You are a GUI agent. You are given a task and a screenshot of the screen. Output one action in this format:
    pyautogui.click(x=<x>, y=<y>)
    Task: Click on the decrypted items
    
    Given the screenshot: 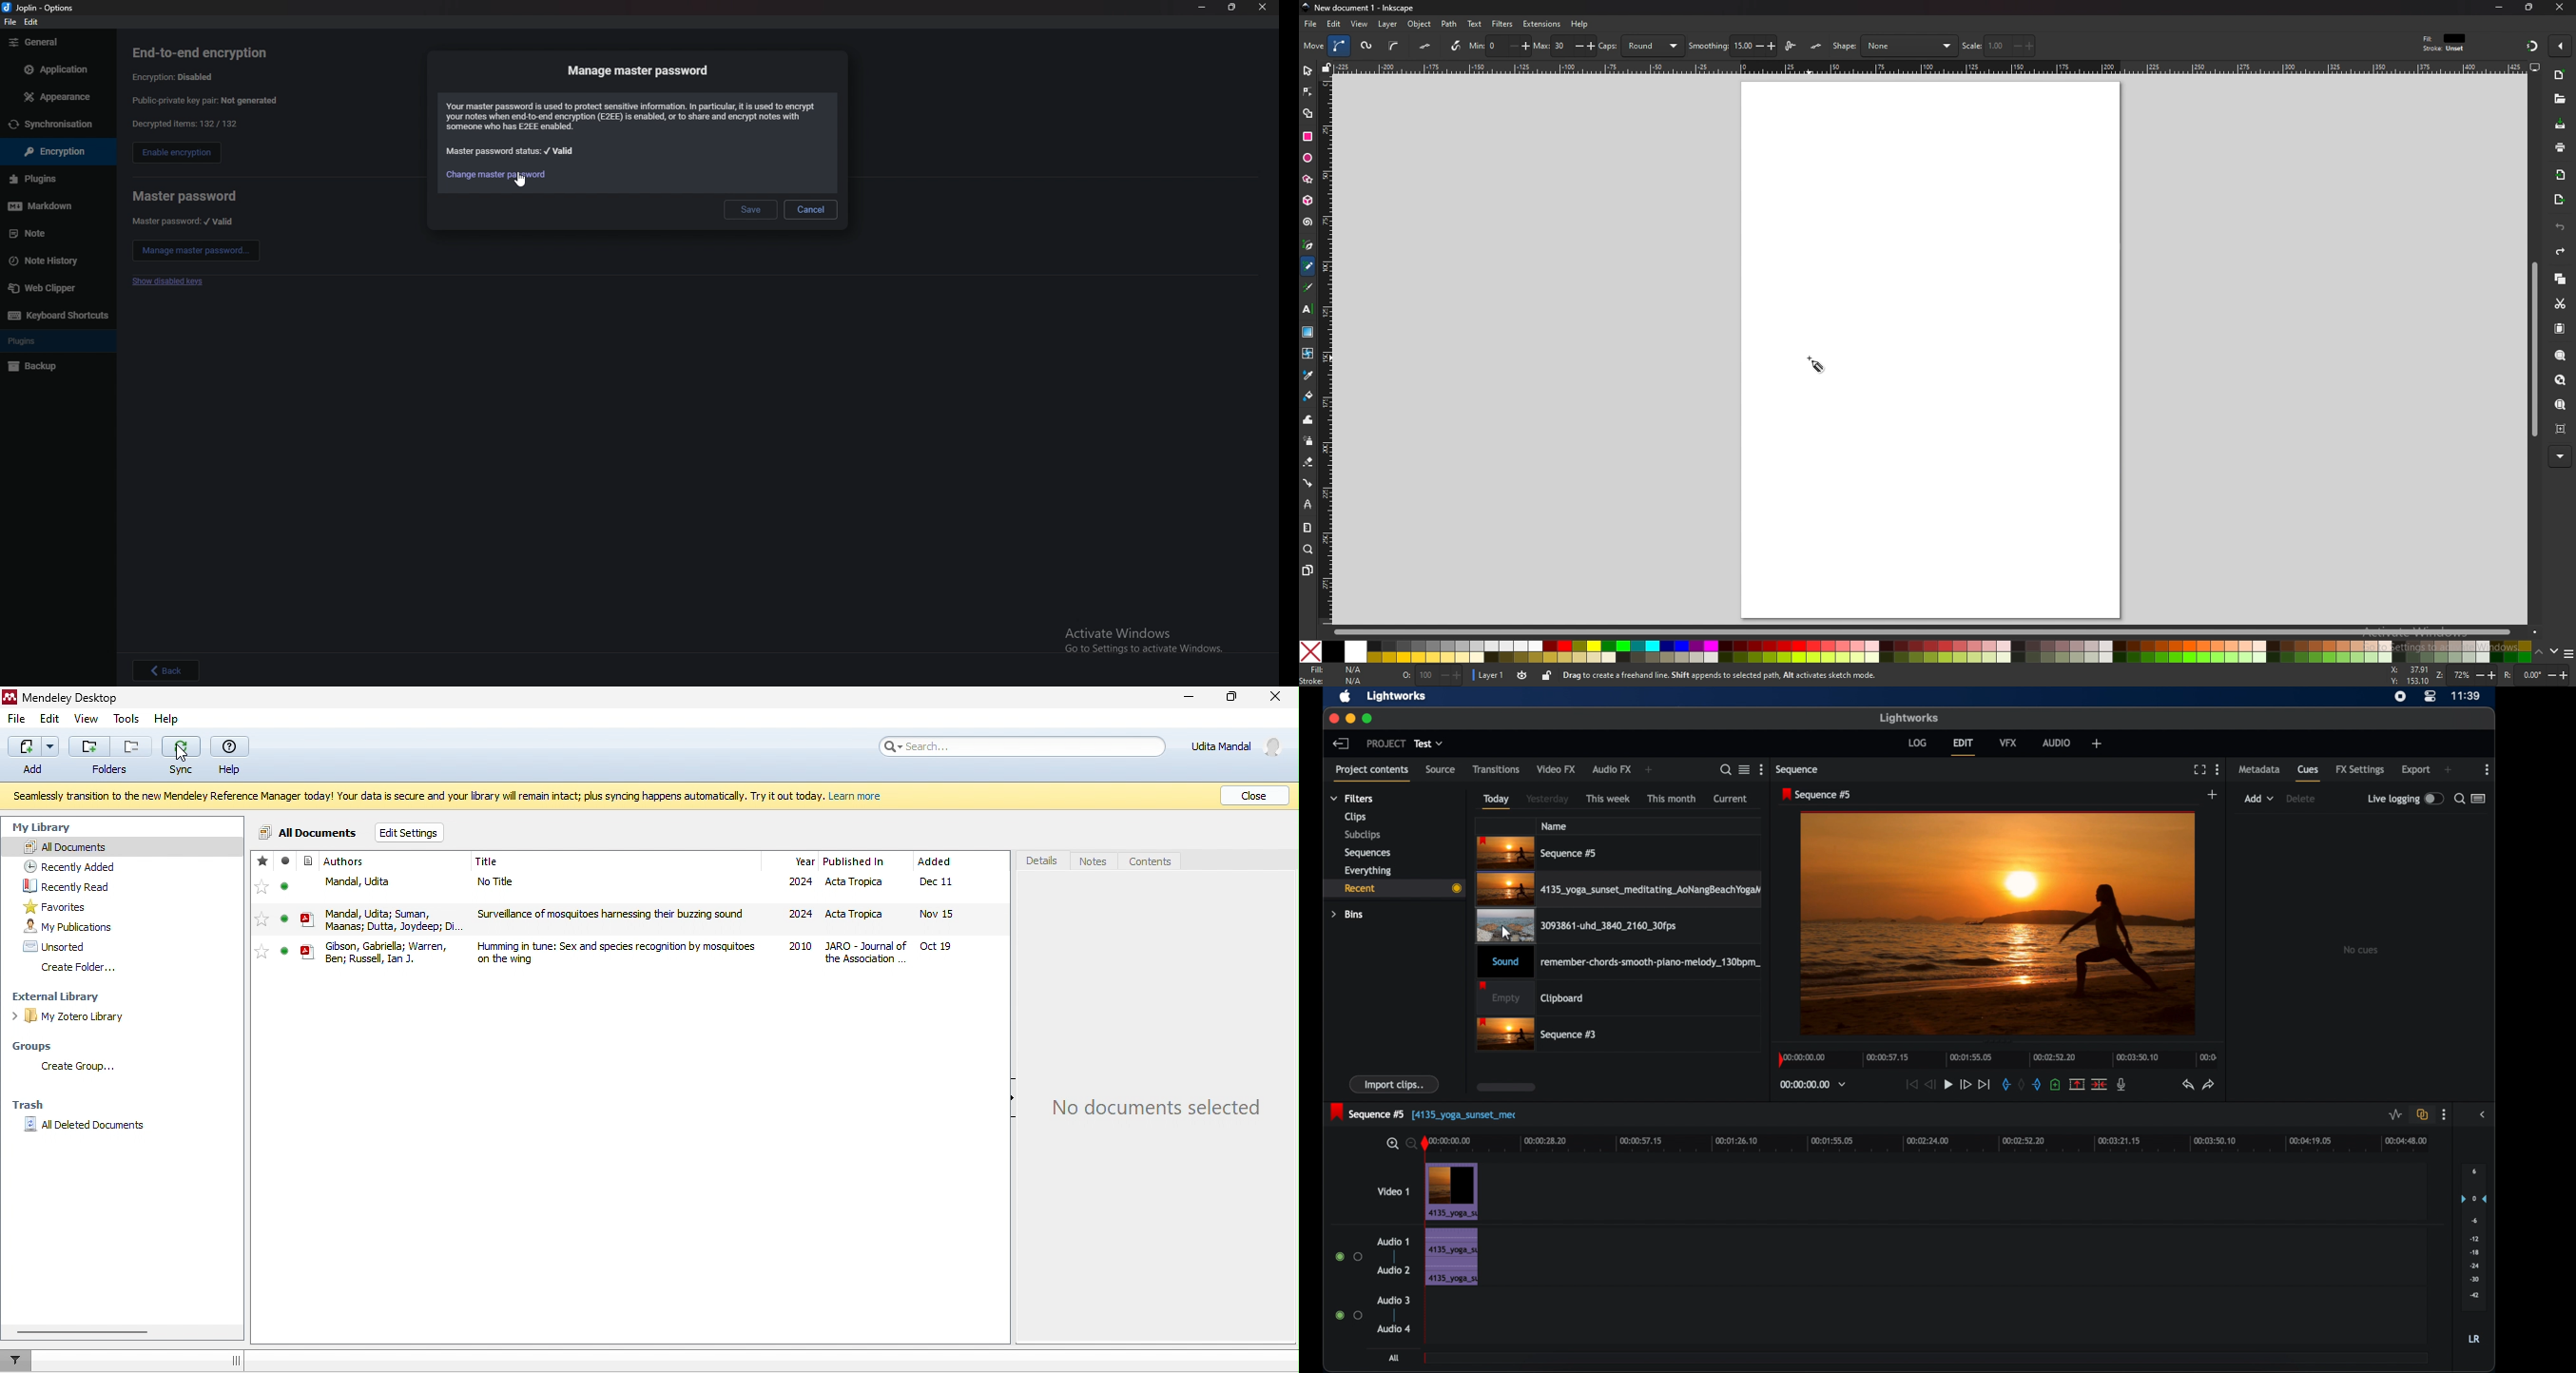 What is the action you would take?
    pyautogui.click(x=184, y=124)
    